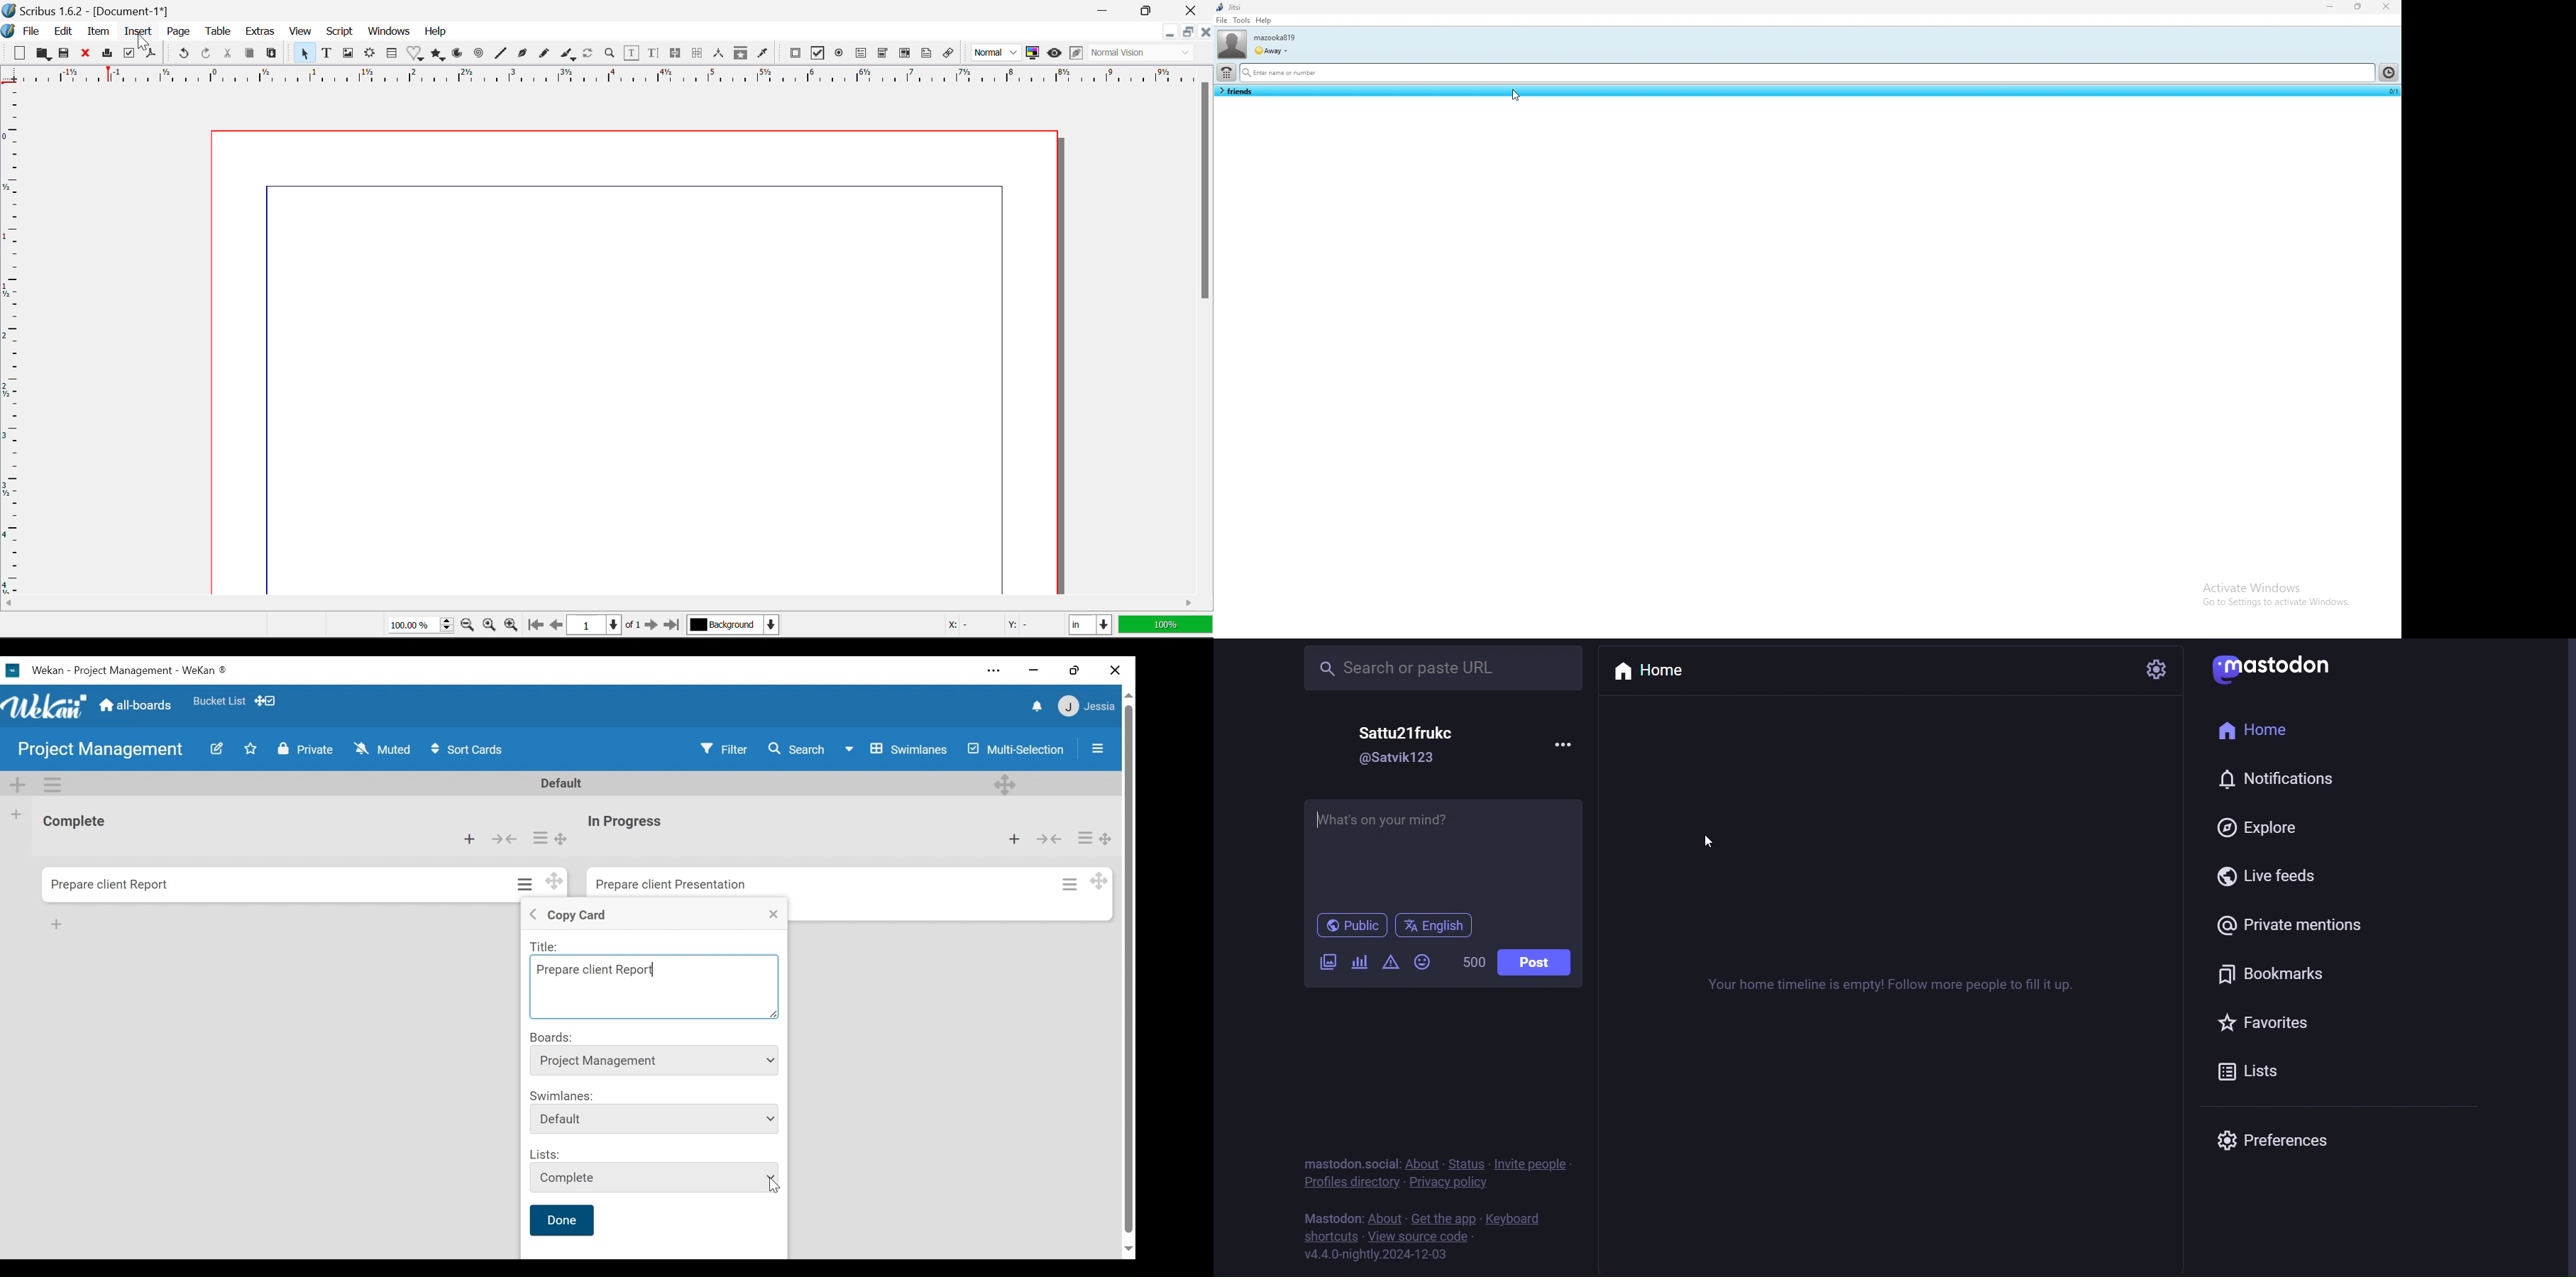  What do you see at coordinates (265, 701) in the screenshot?
I see `Desktop drag handles` at bounding box center [265, 701].